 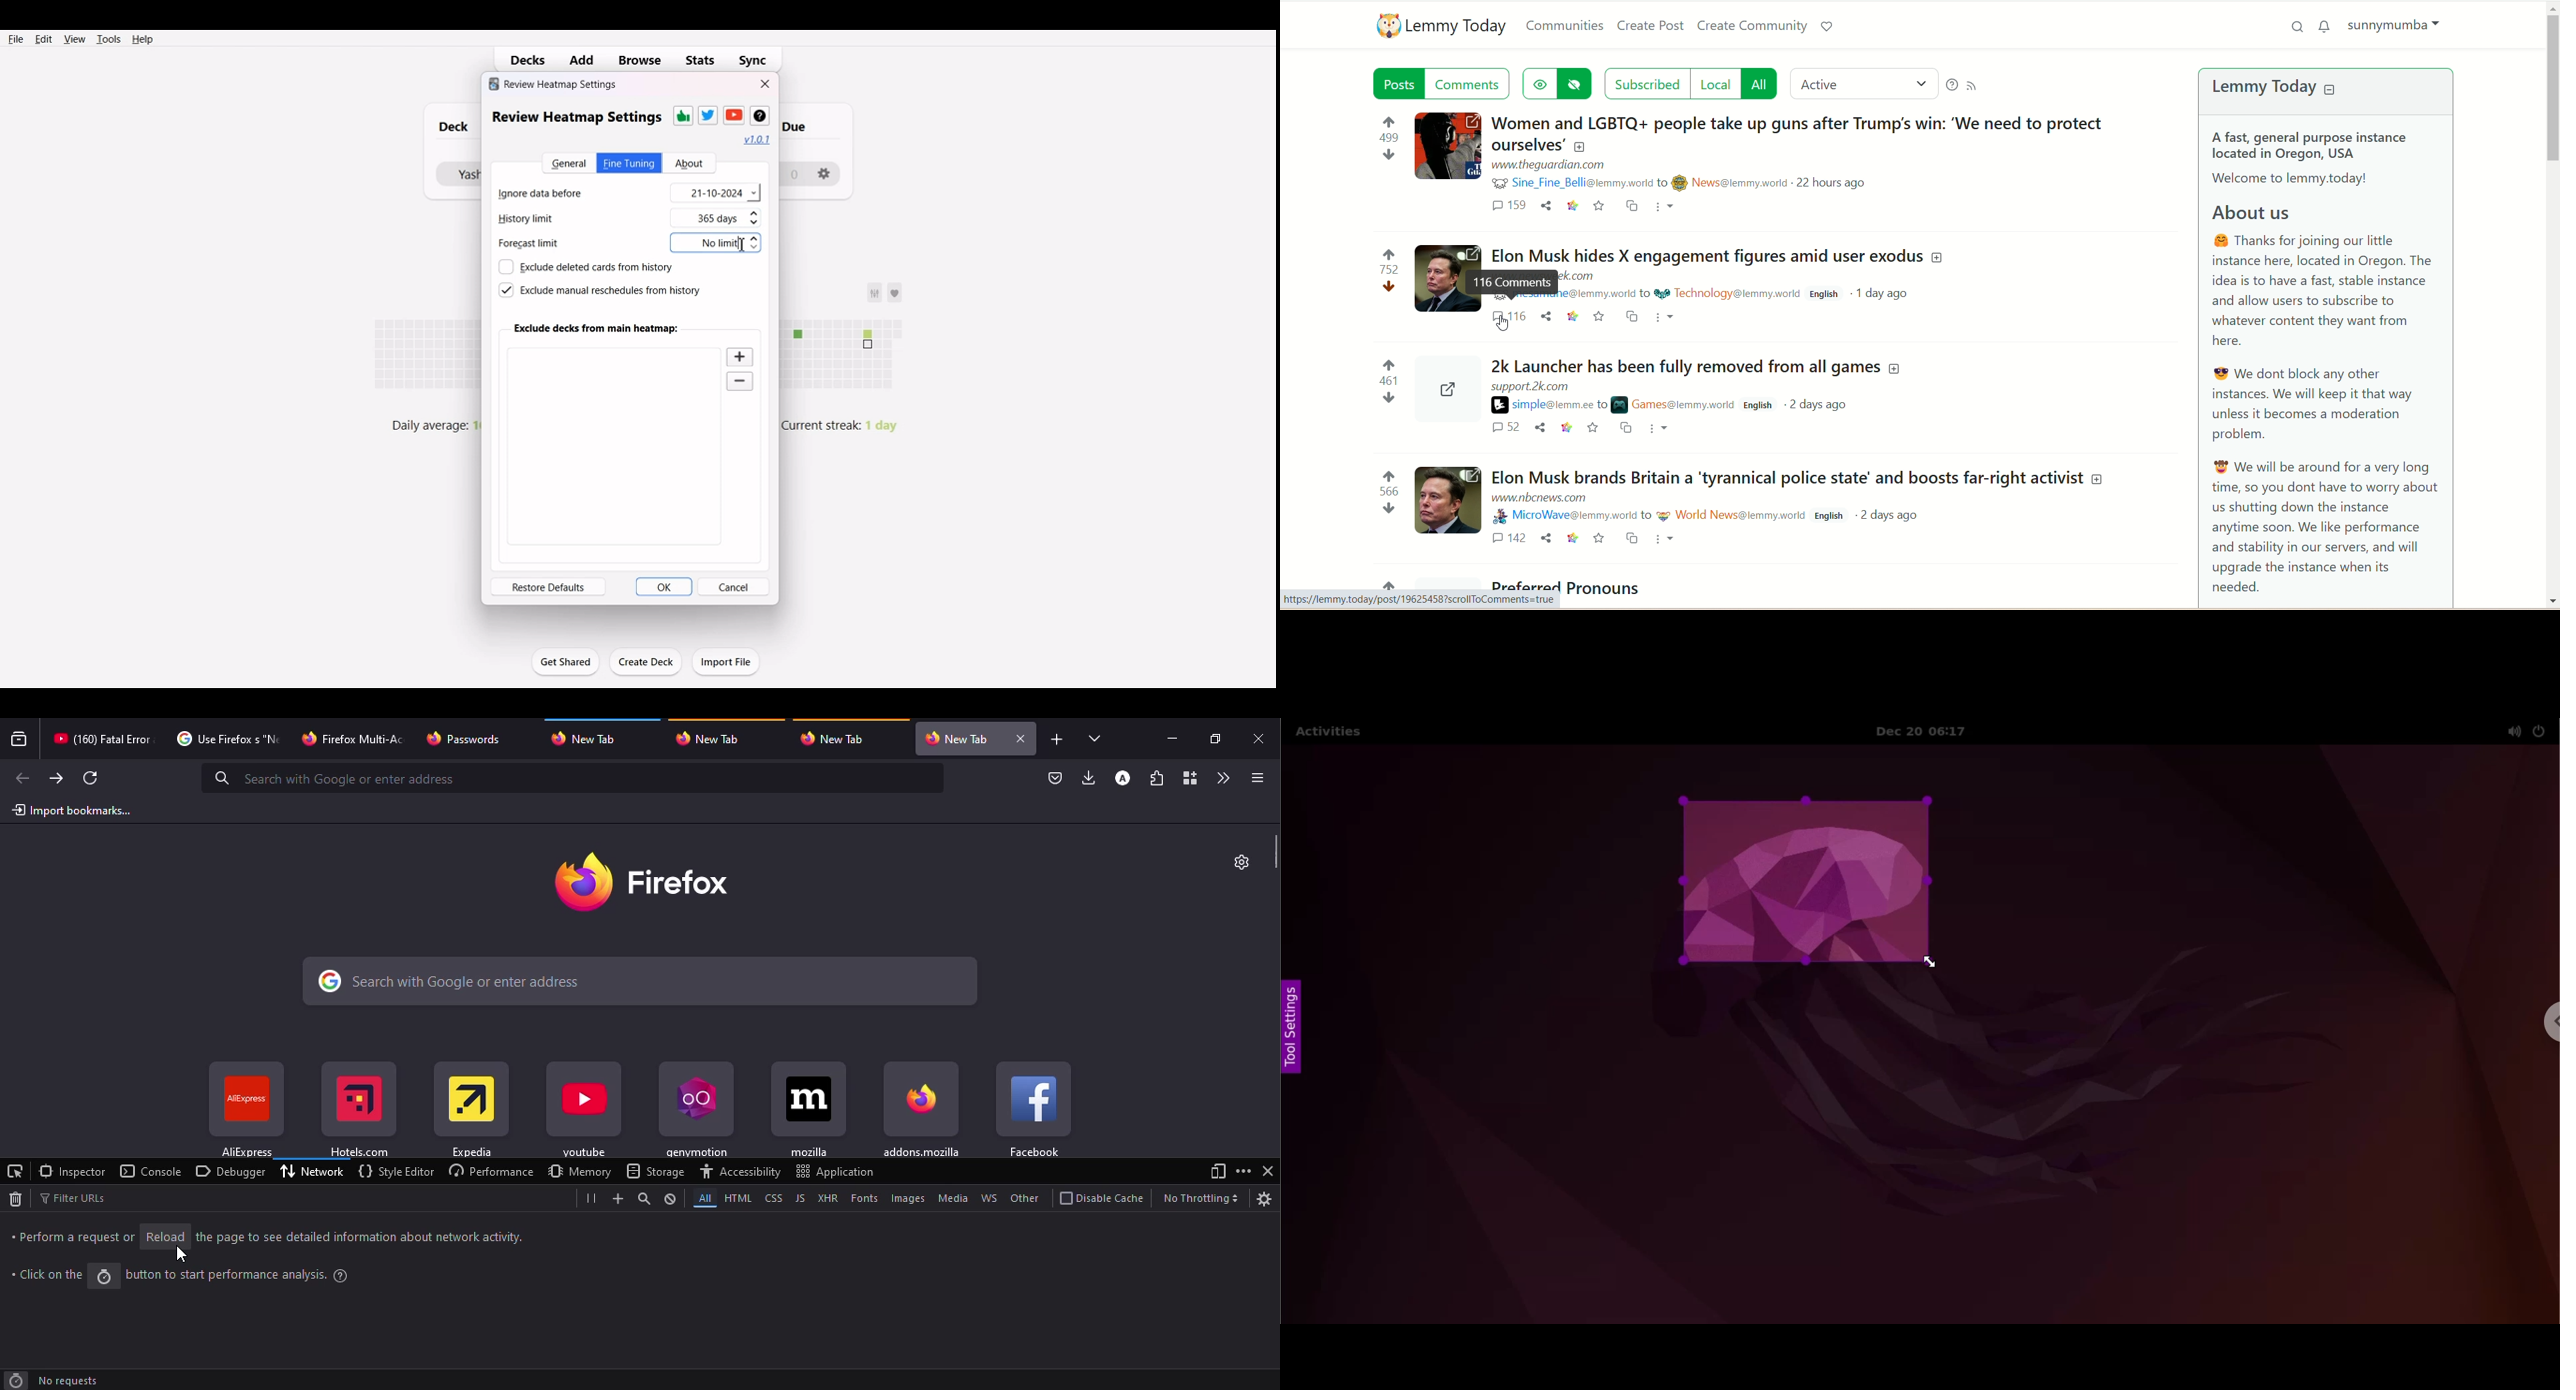 I want to click on comment 52, so click(x=1507, y=427).